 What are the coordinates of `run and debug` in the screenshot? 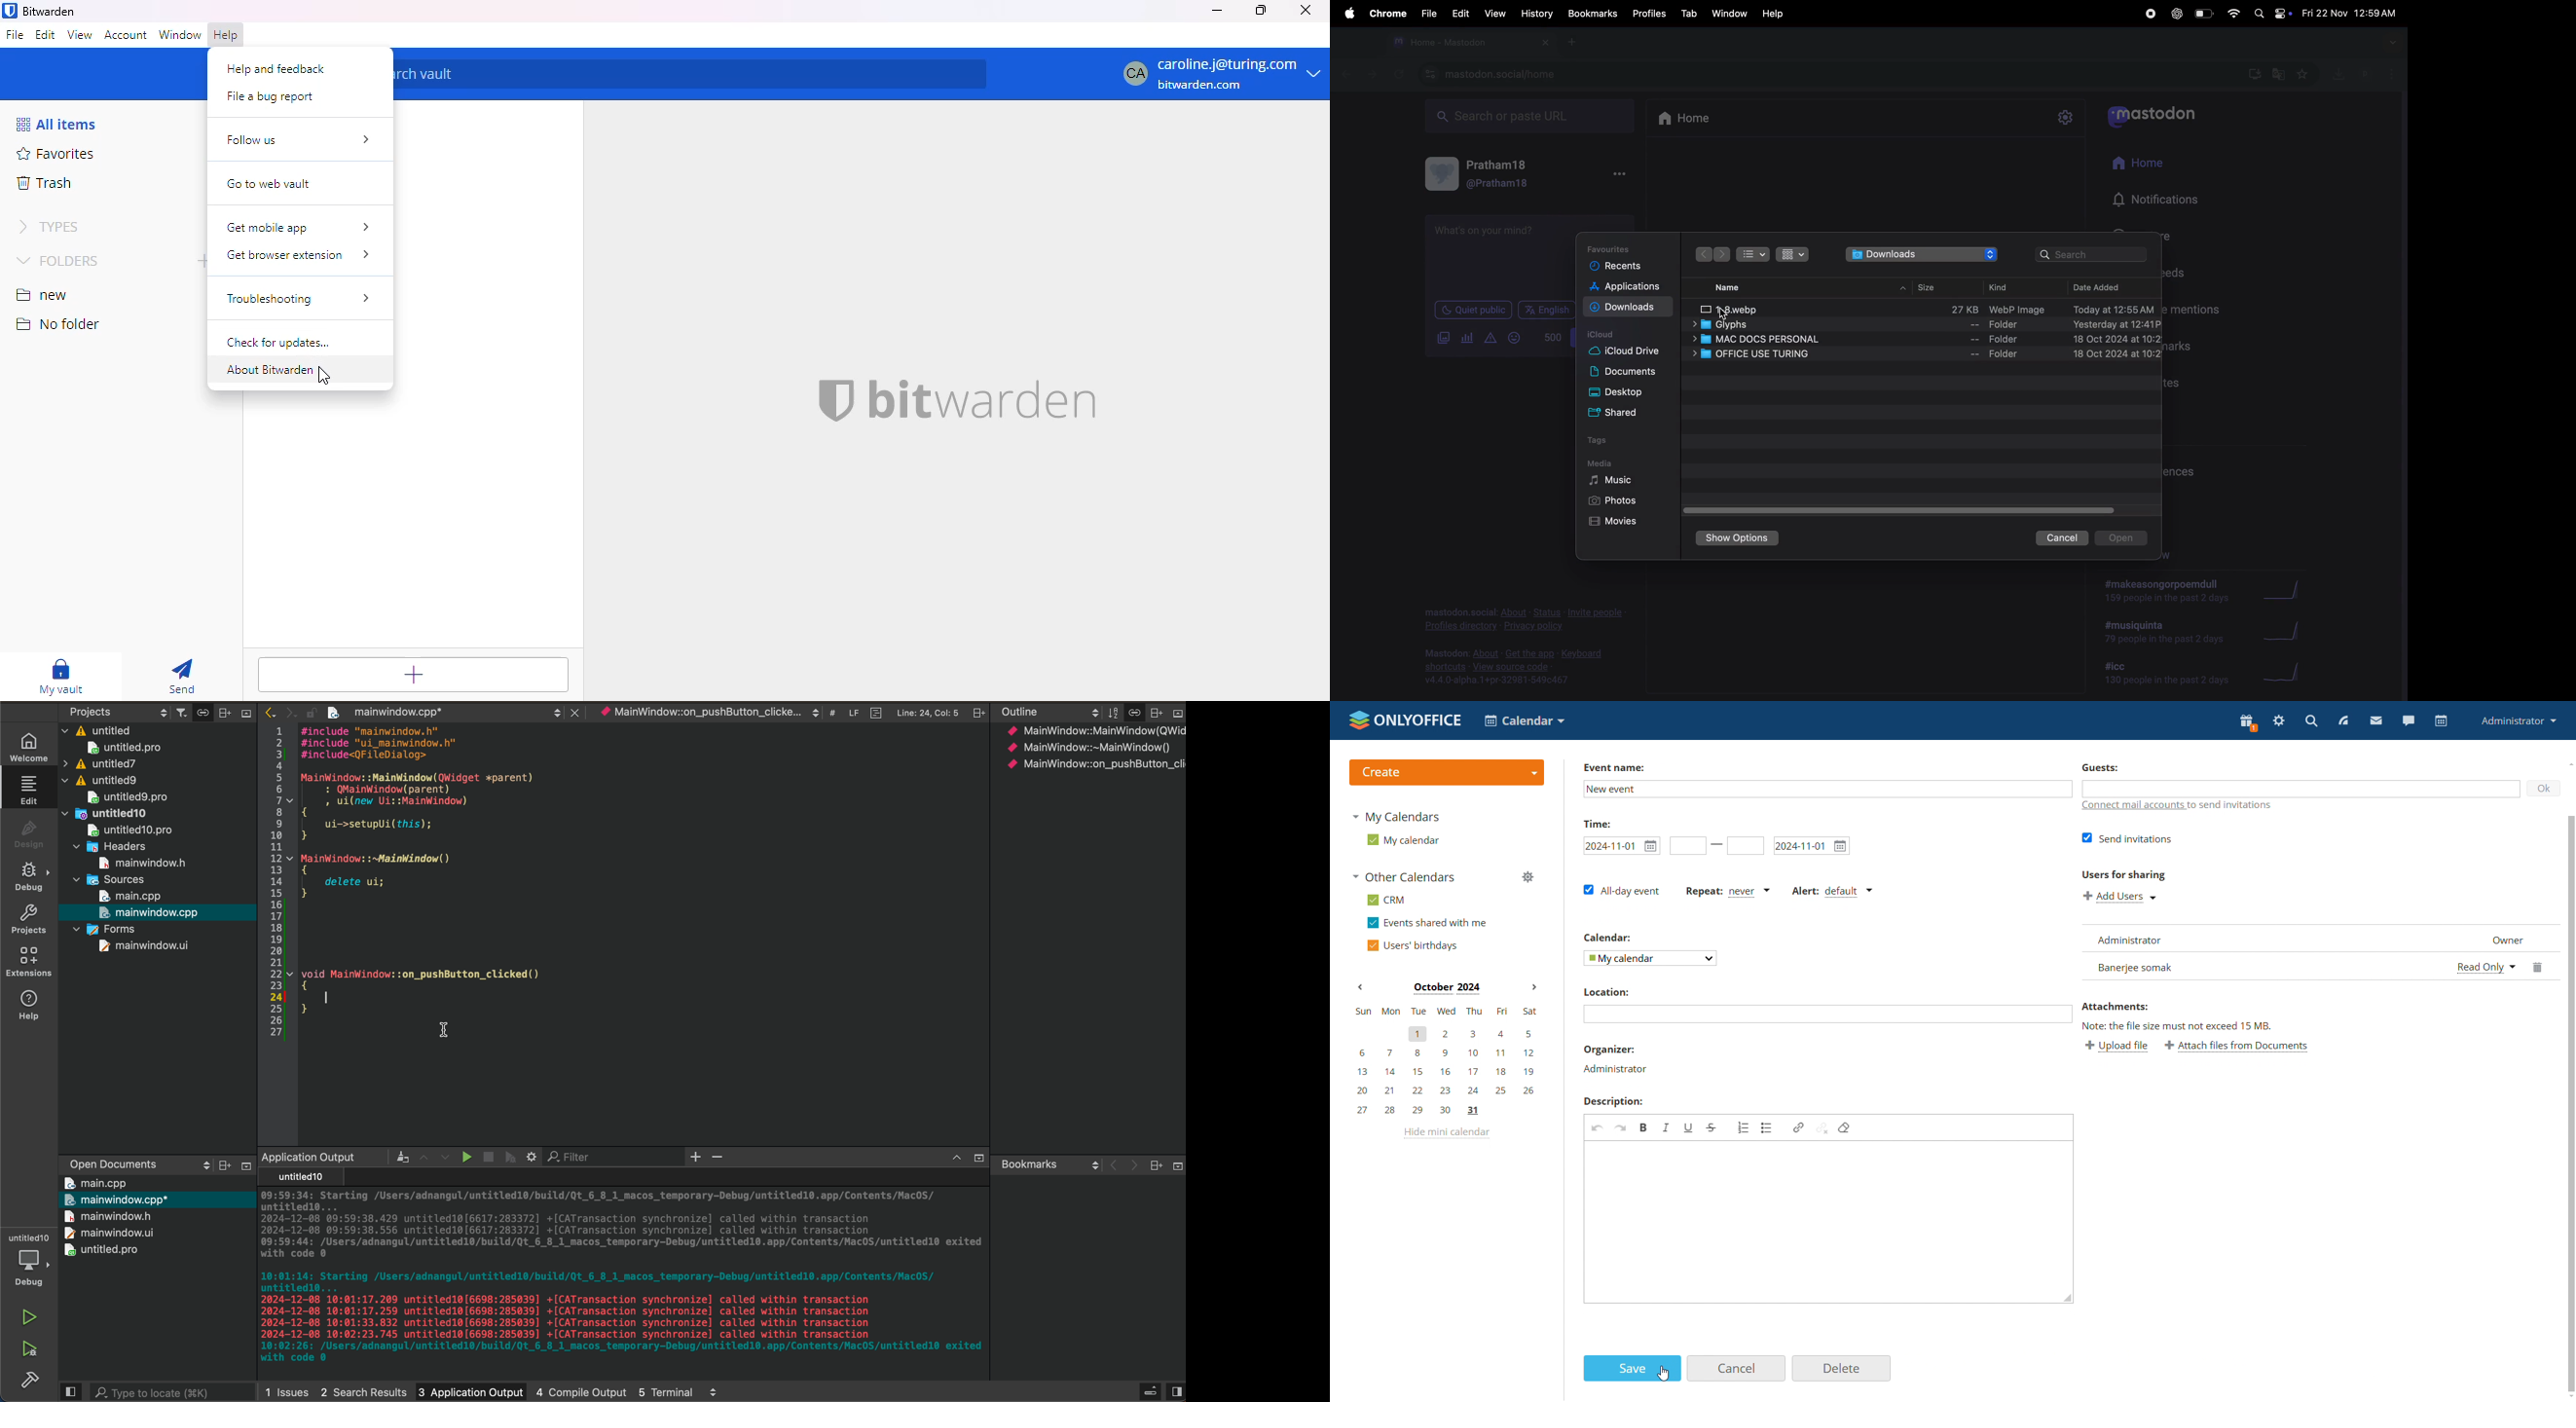 It's located at (28, 1353).